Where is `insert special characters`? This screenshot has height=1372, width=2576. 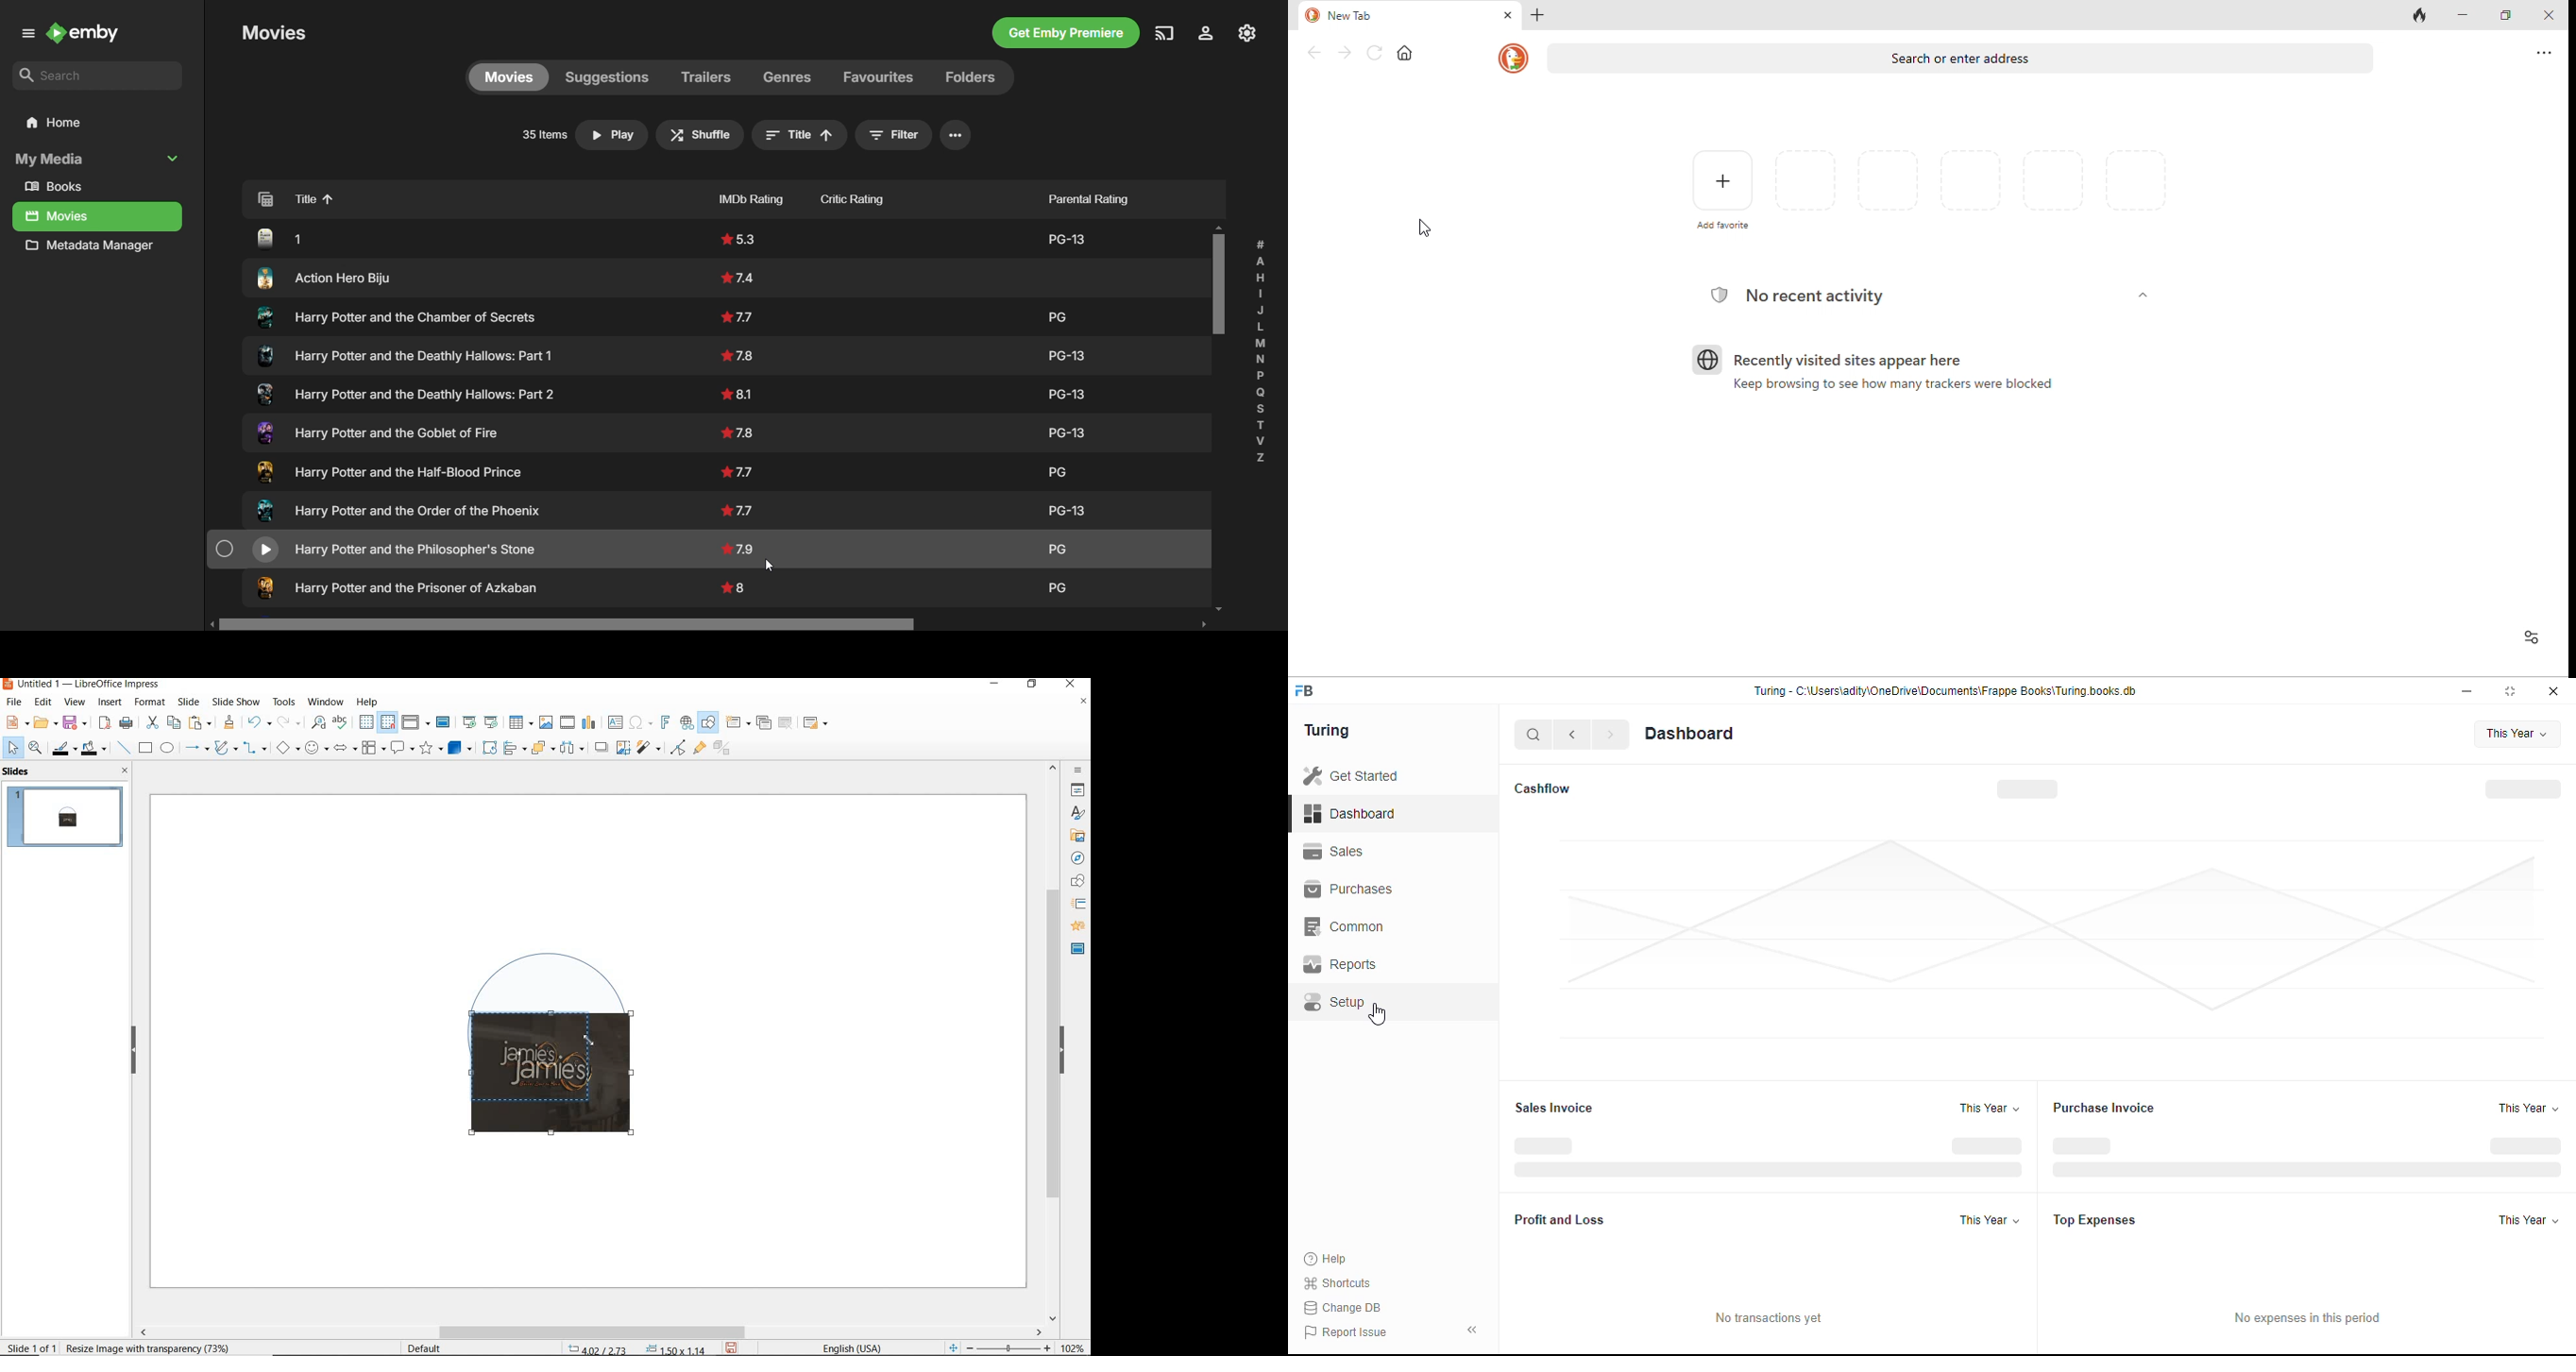
insert special characters is located at coordinates (638, 721).